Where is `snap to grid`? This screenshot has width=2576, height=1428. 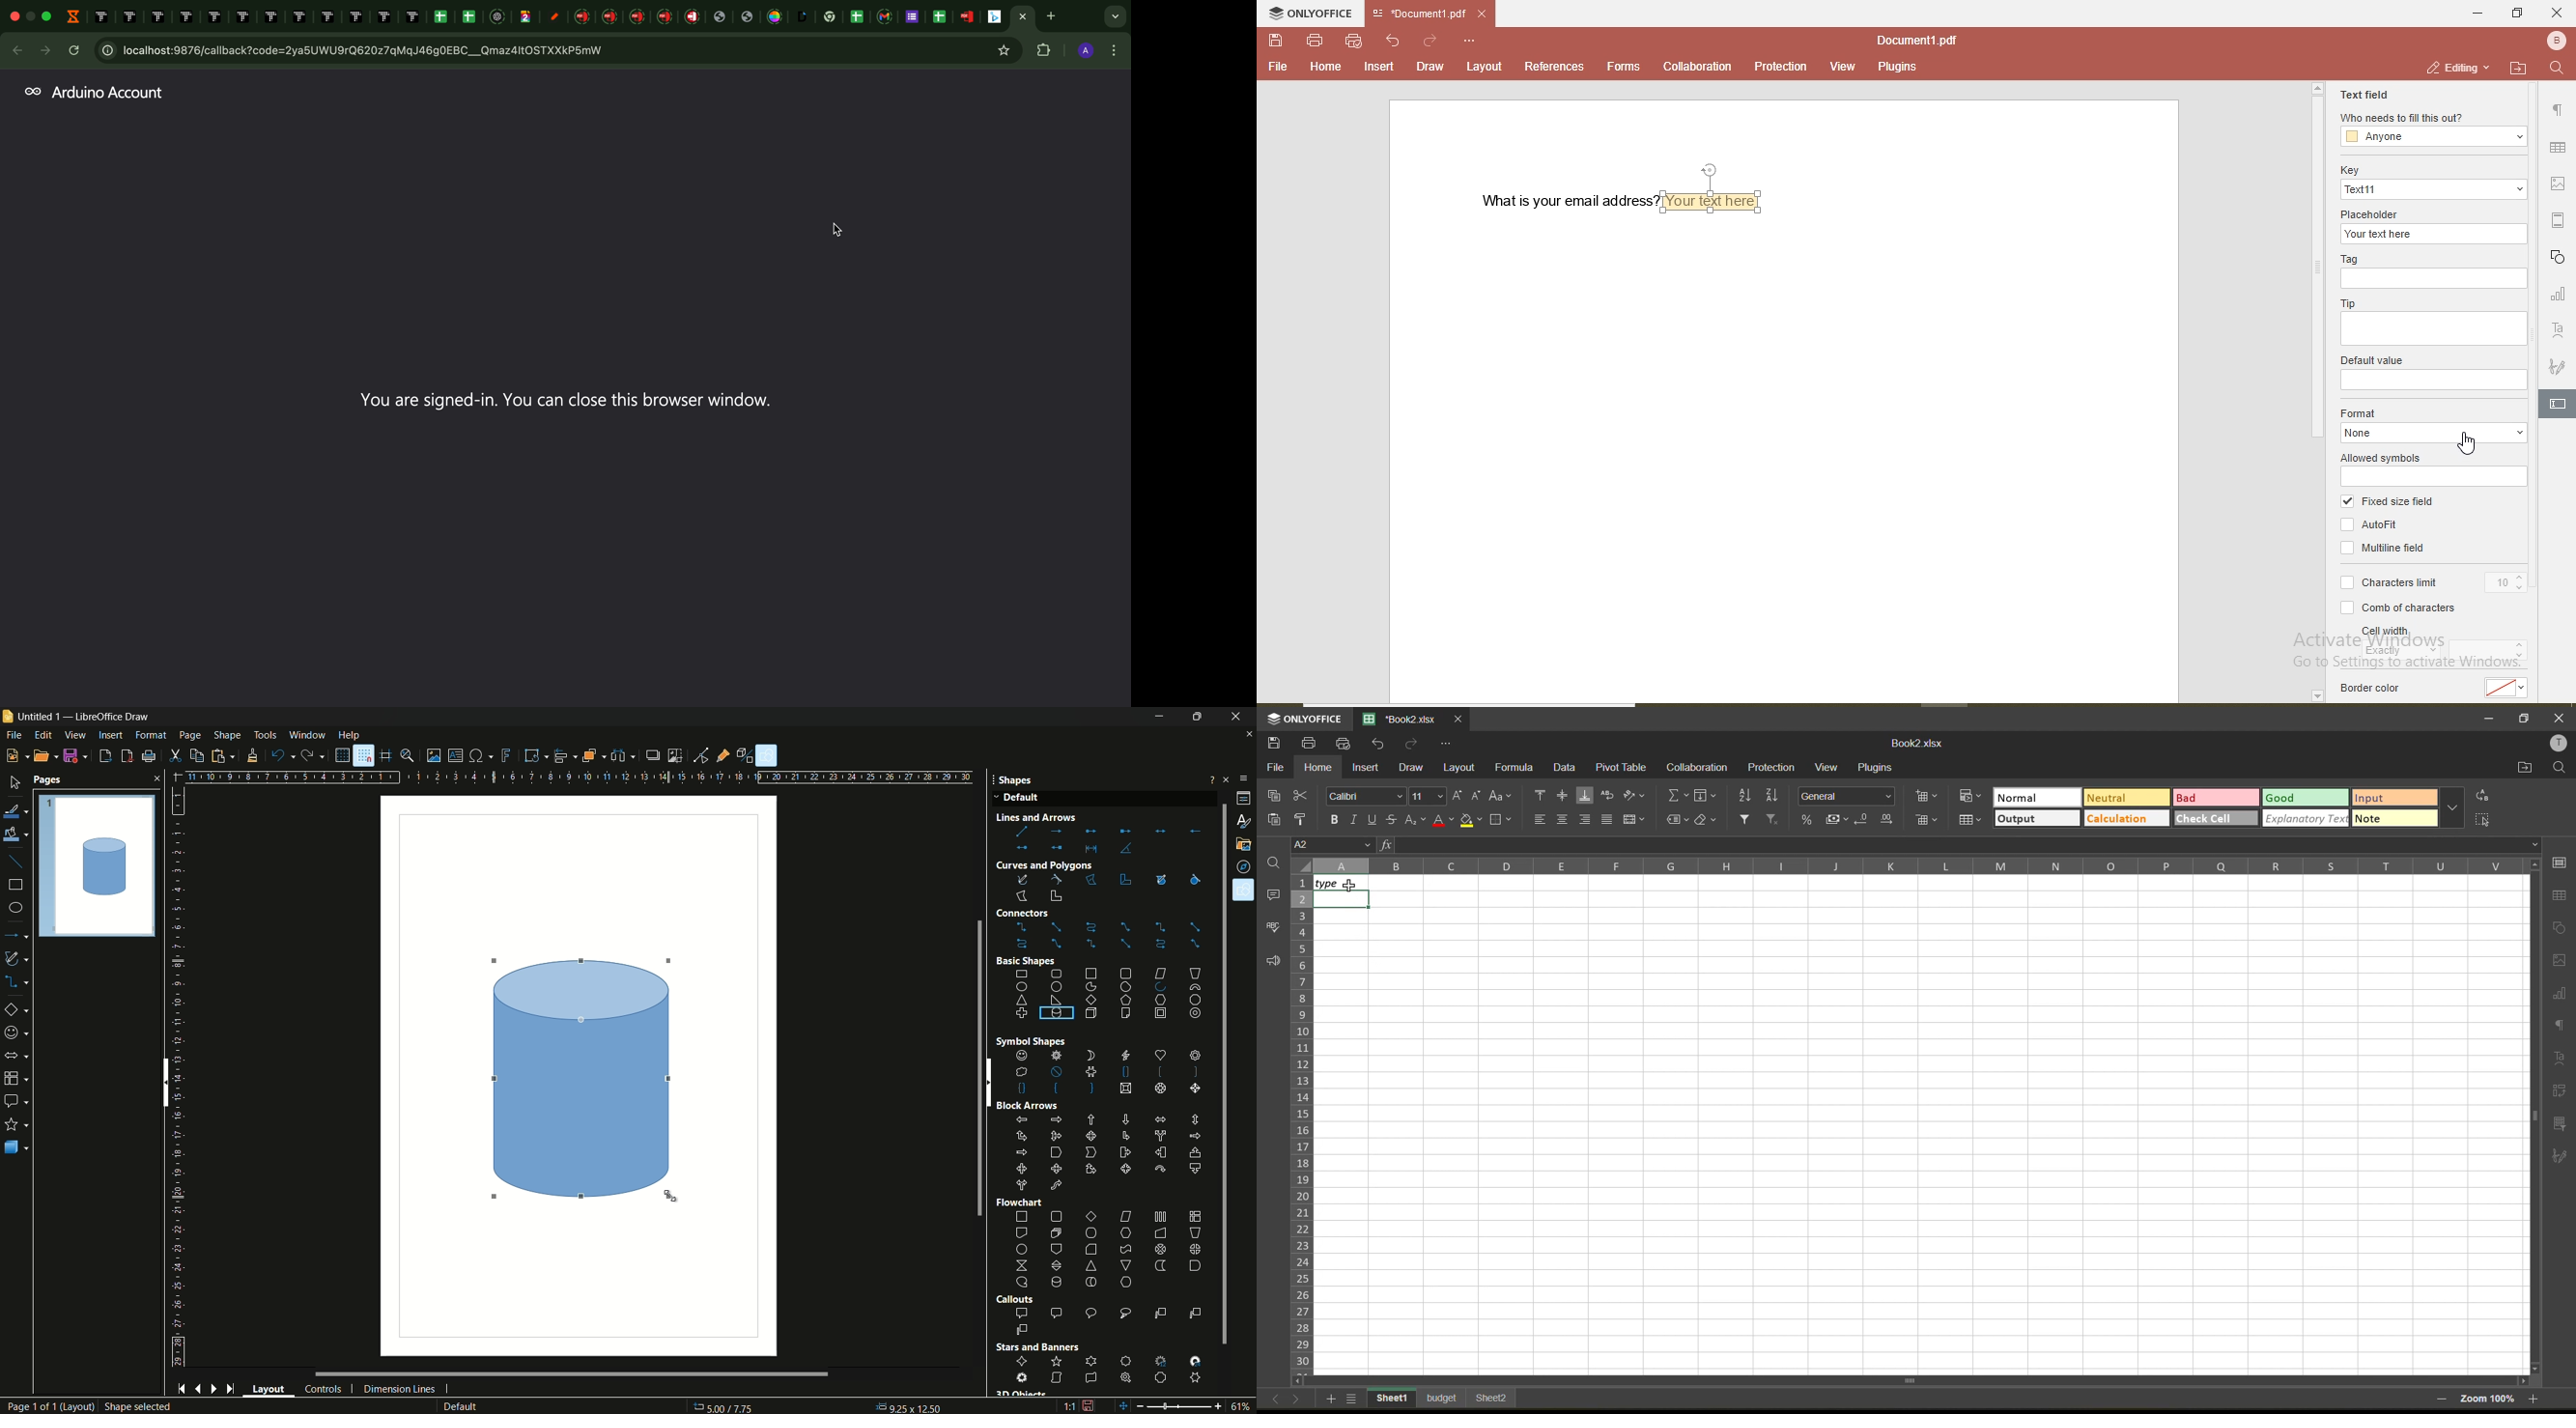 snap to grid is located at coordinates (363, 755).